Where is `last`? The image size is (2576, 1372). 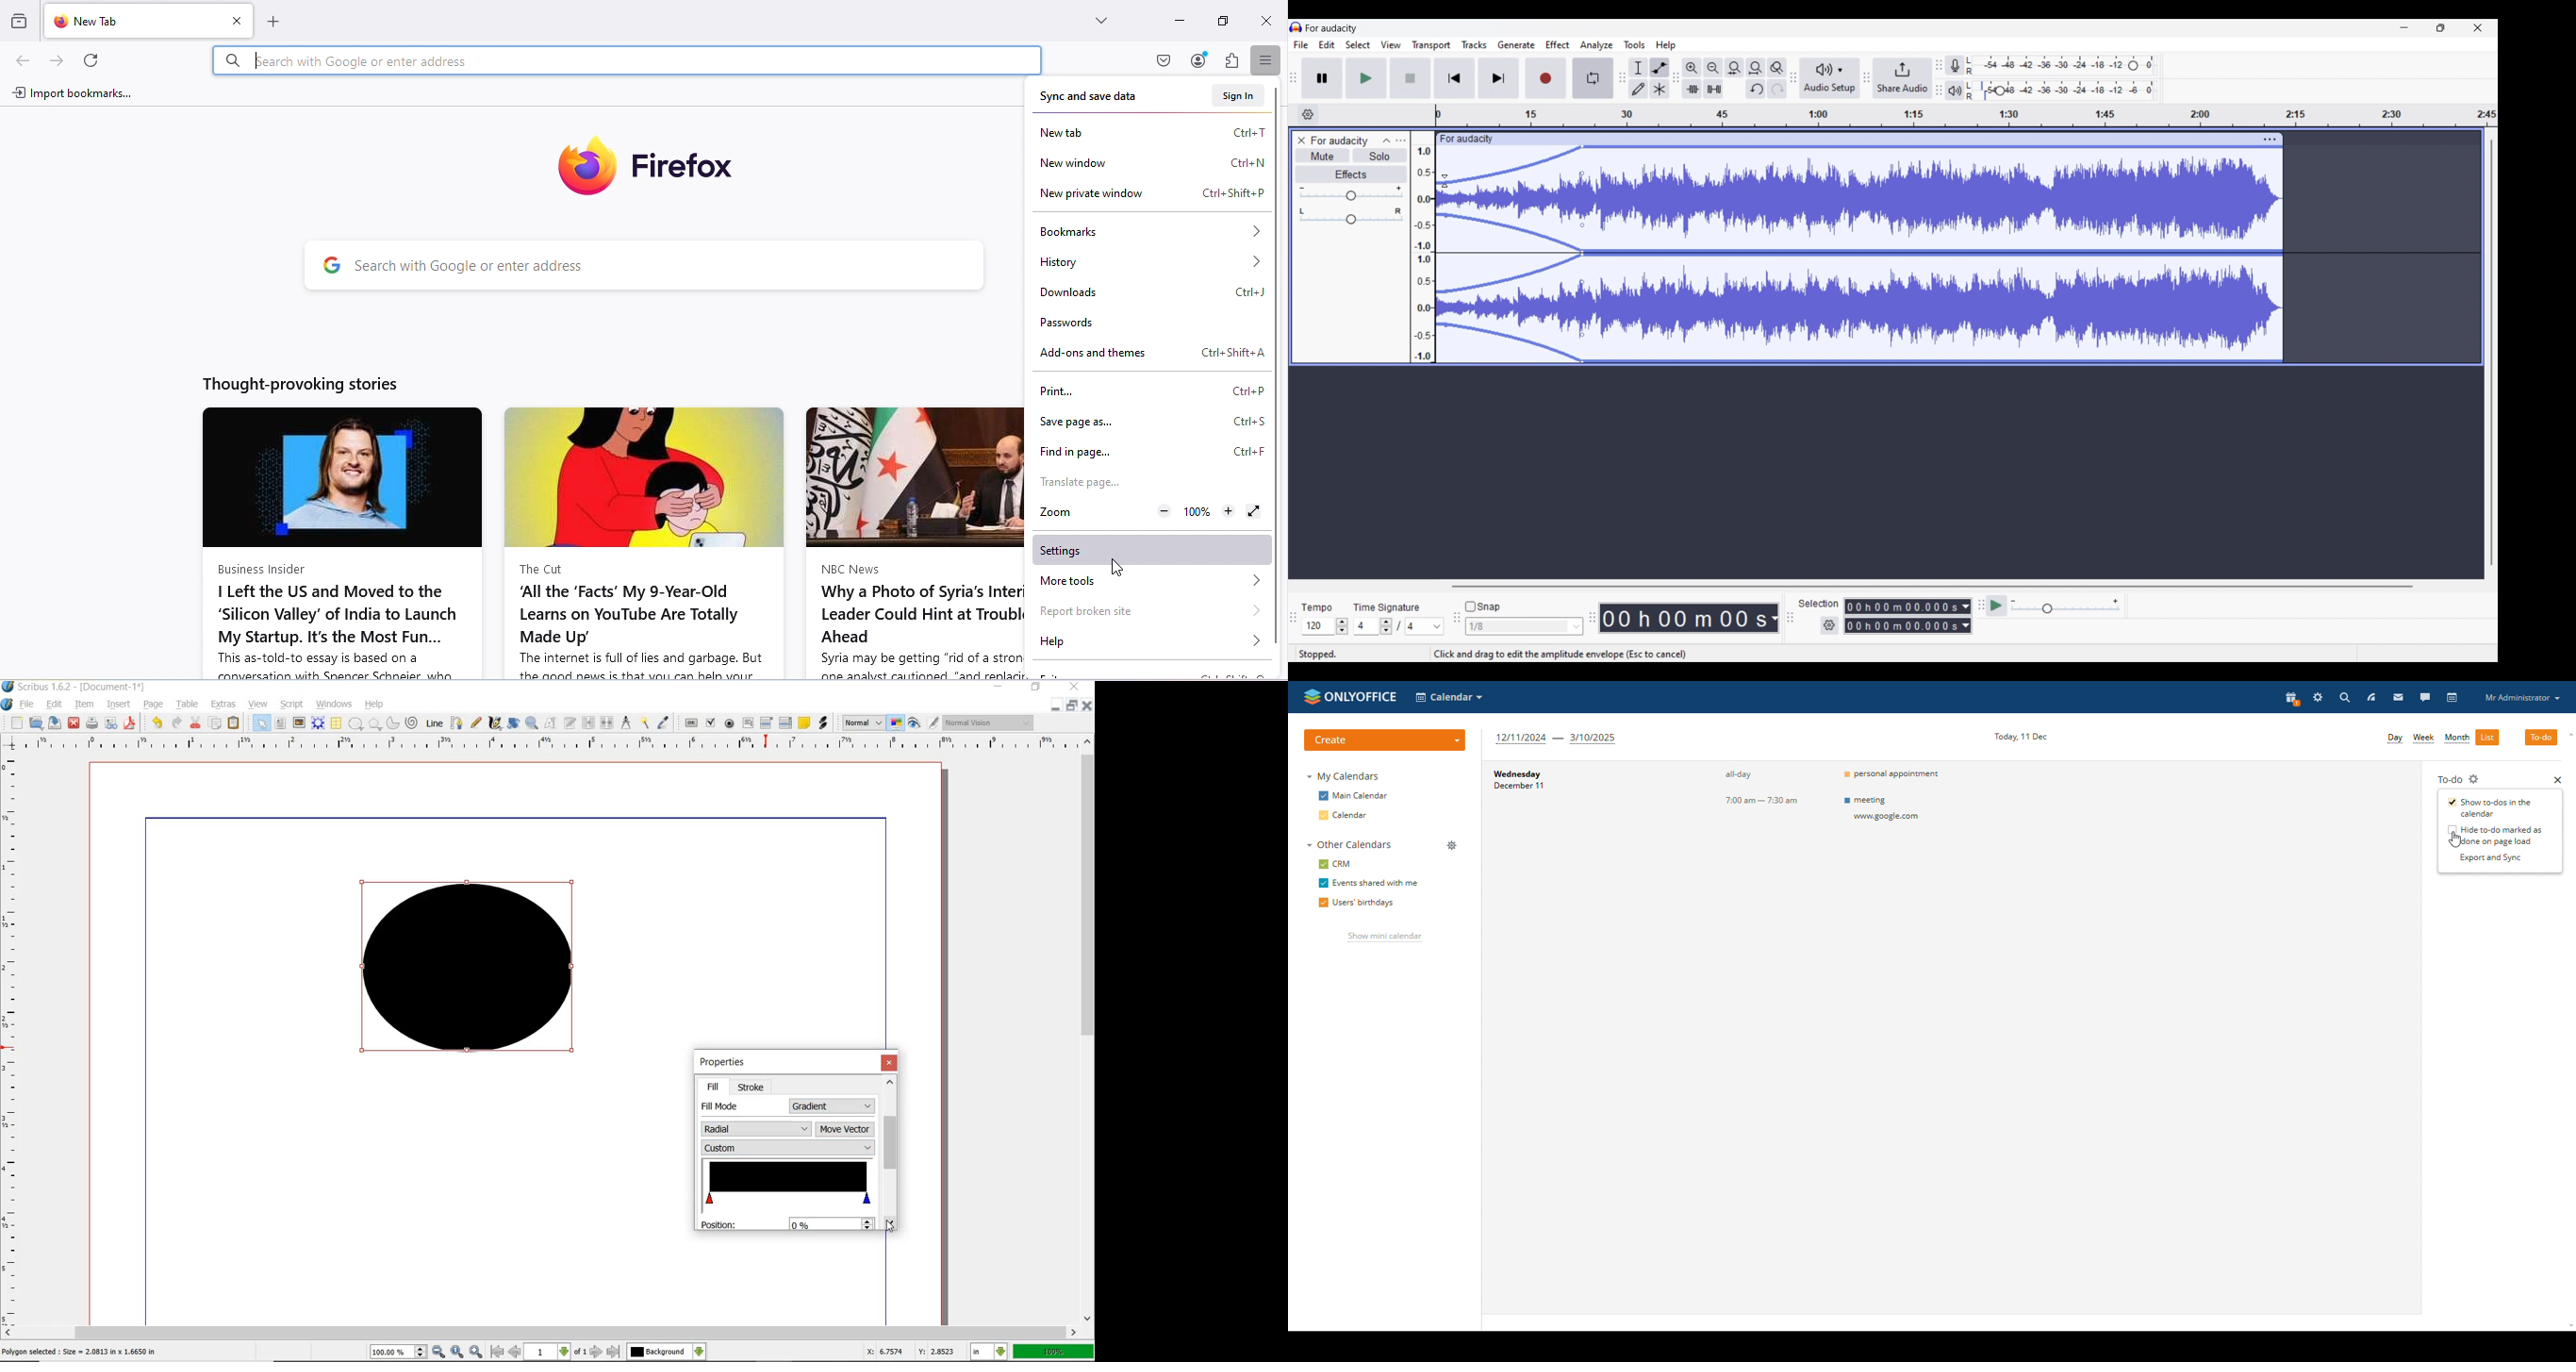 last is located at coordinates (613, 1352).